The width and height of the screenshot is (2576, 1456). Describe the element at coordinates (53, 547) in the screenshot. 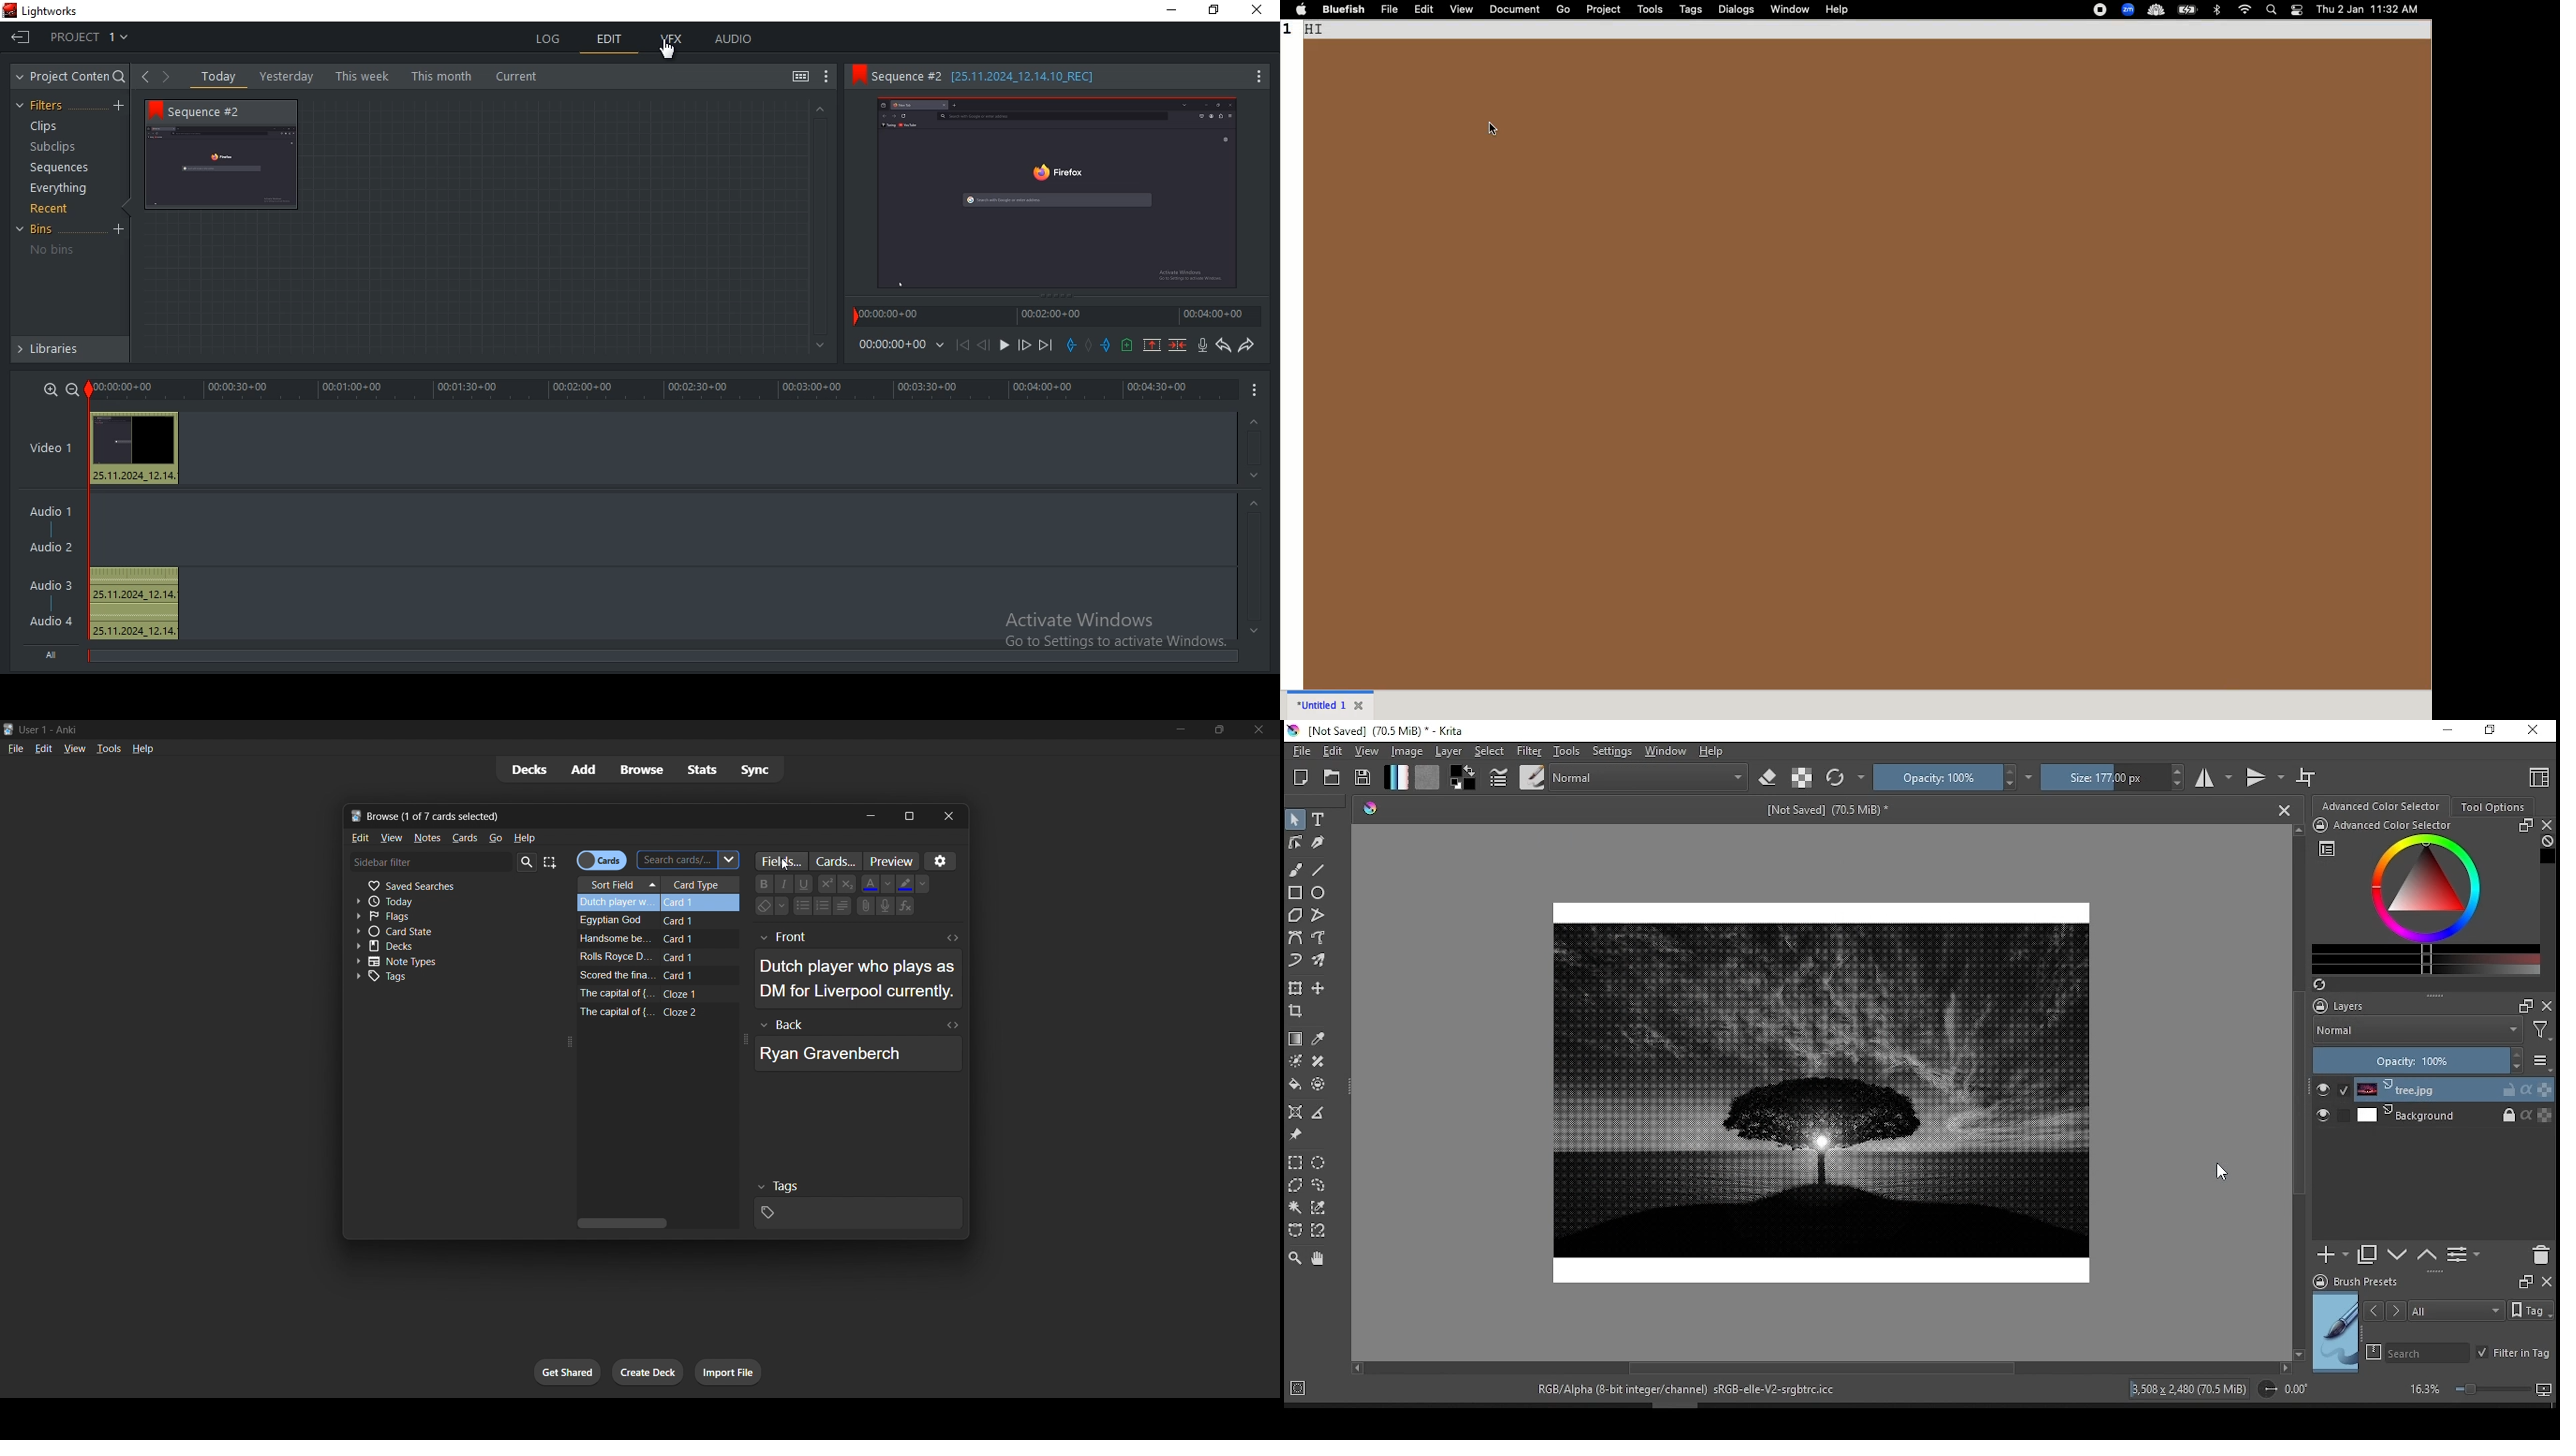

I see `Audio 2` at that location.